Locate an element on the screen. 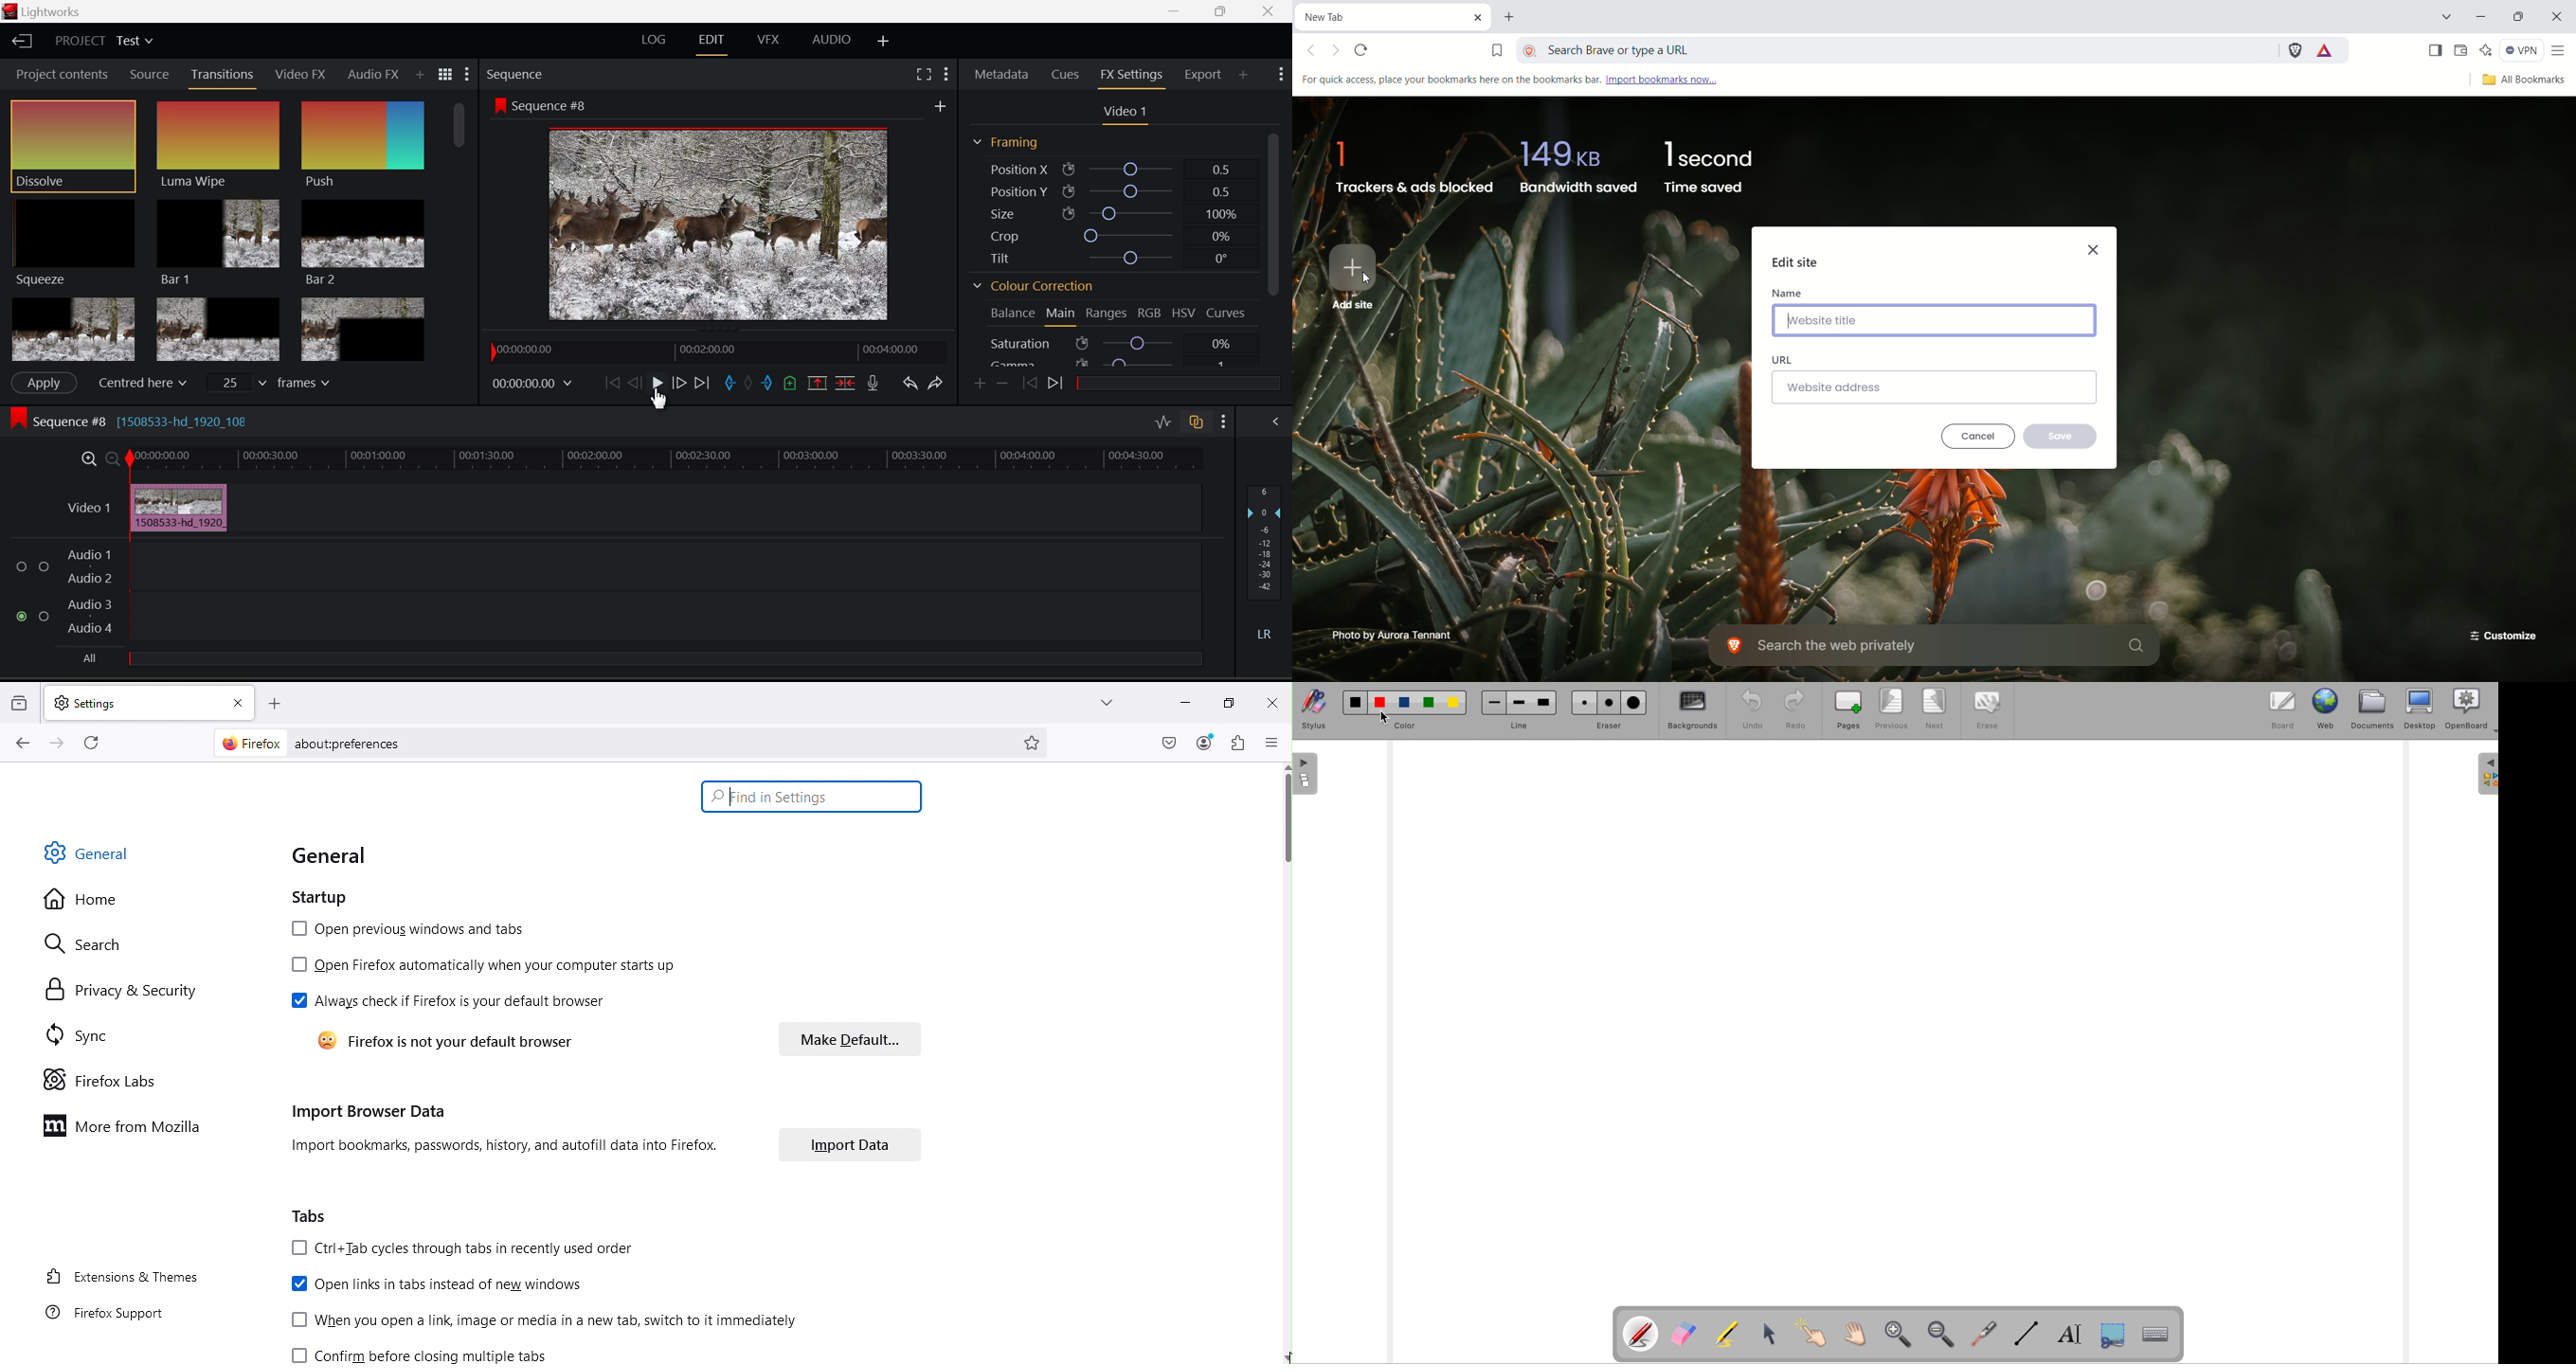 Image resolution: width=2576 pixels, height=1372 pixels. SYnc is located at coordinates (84, 1038).